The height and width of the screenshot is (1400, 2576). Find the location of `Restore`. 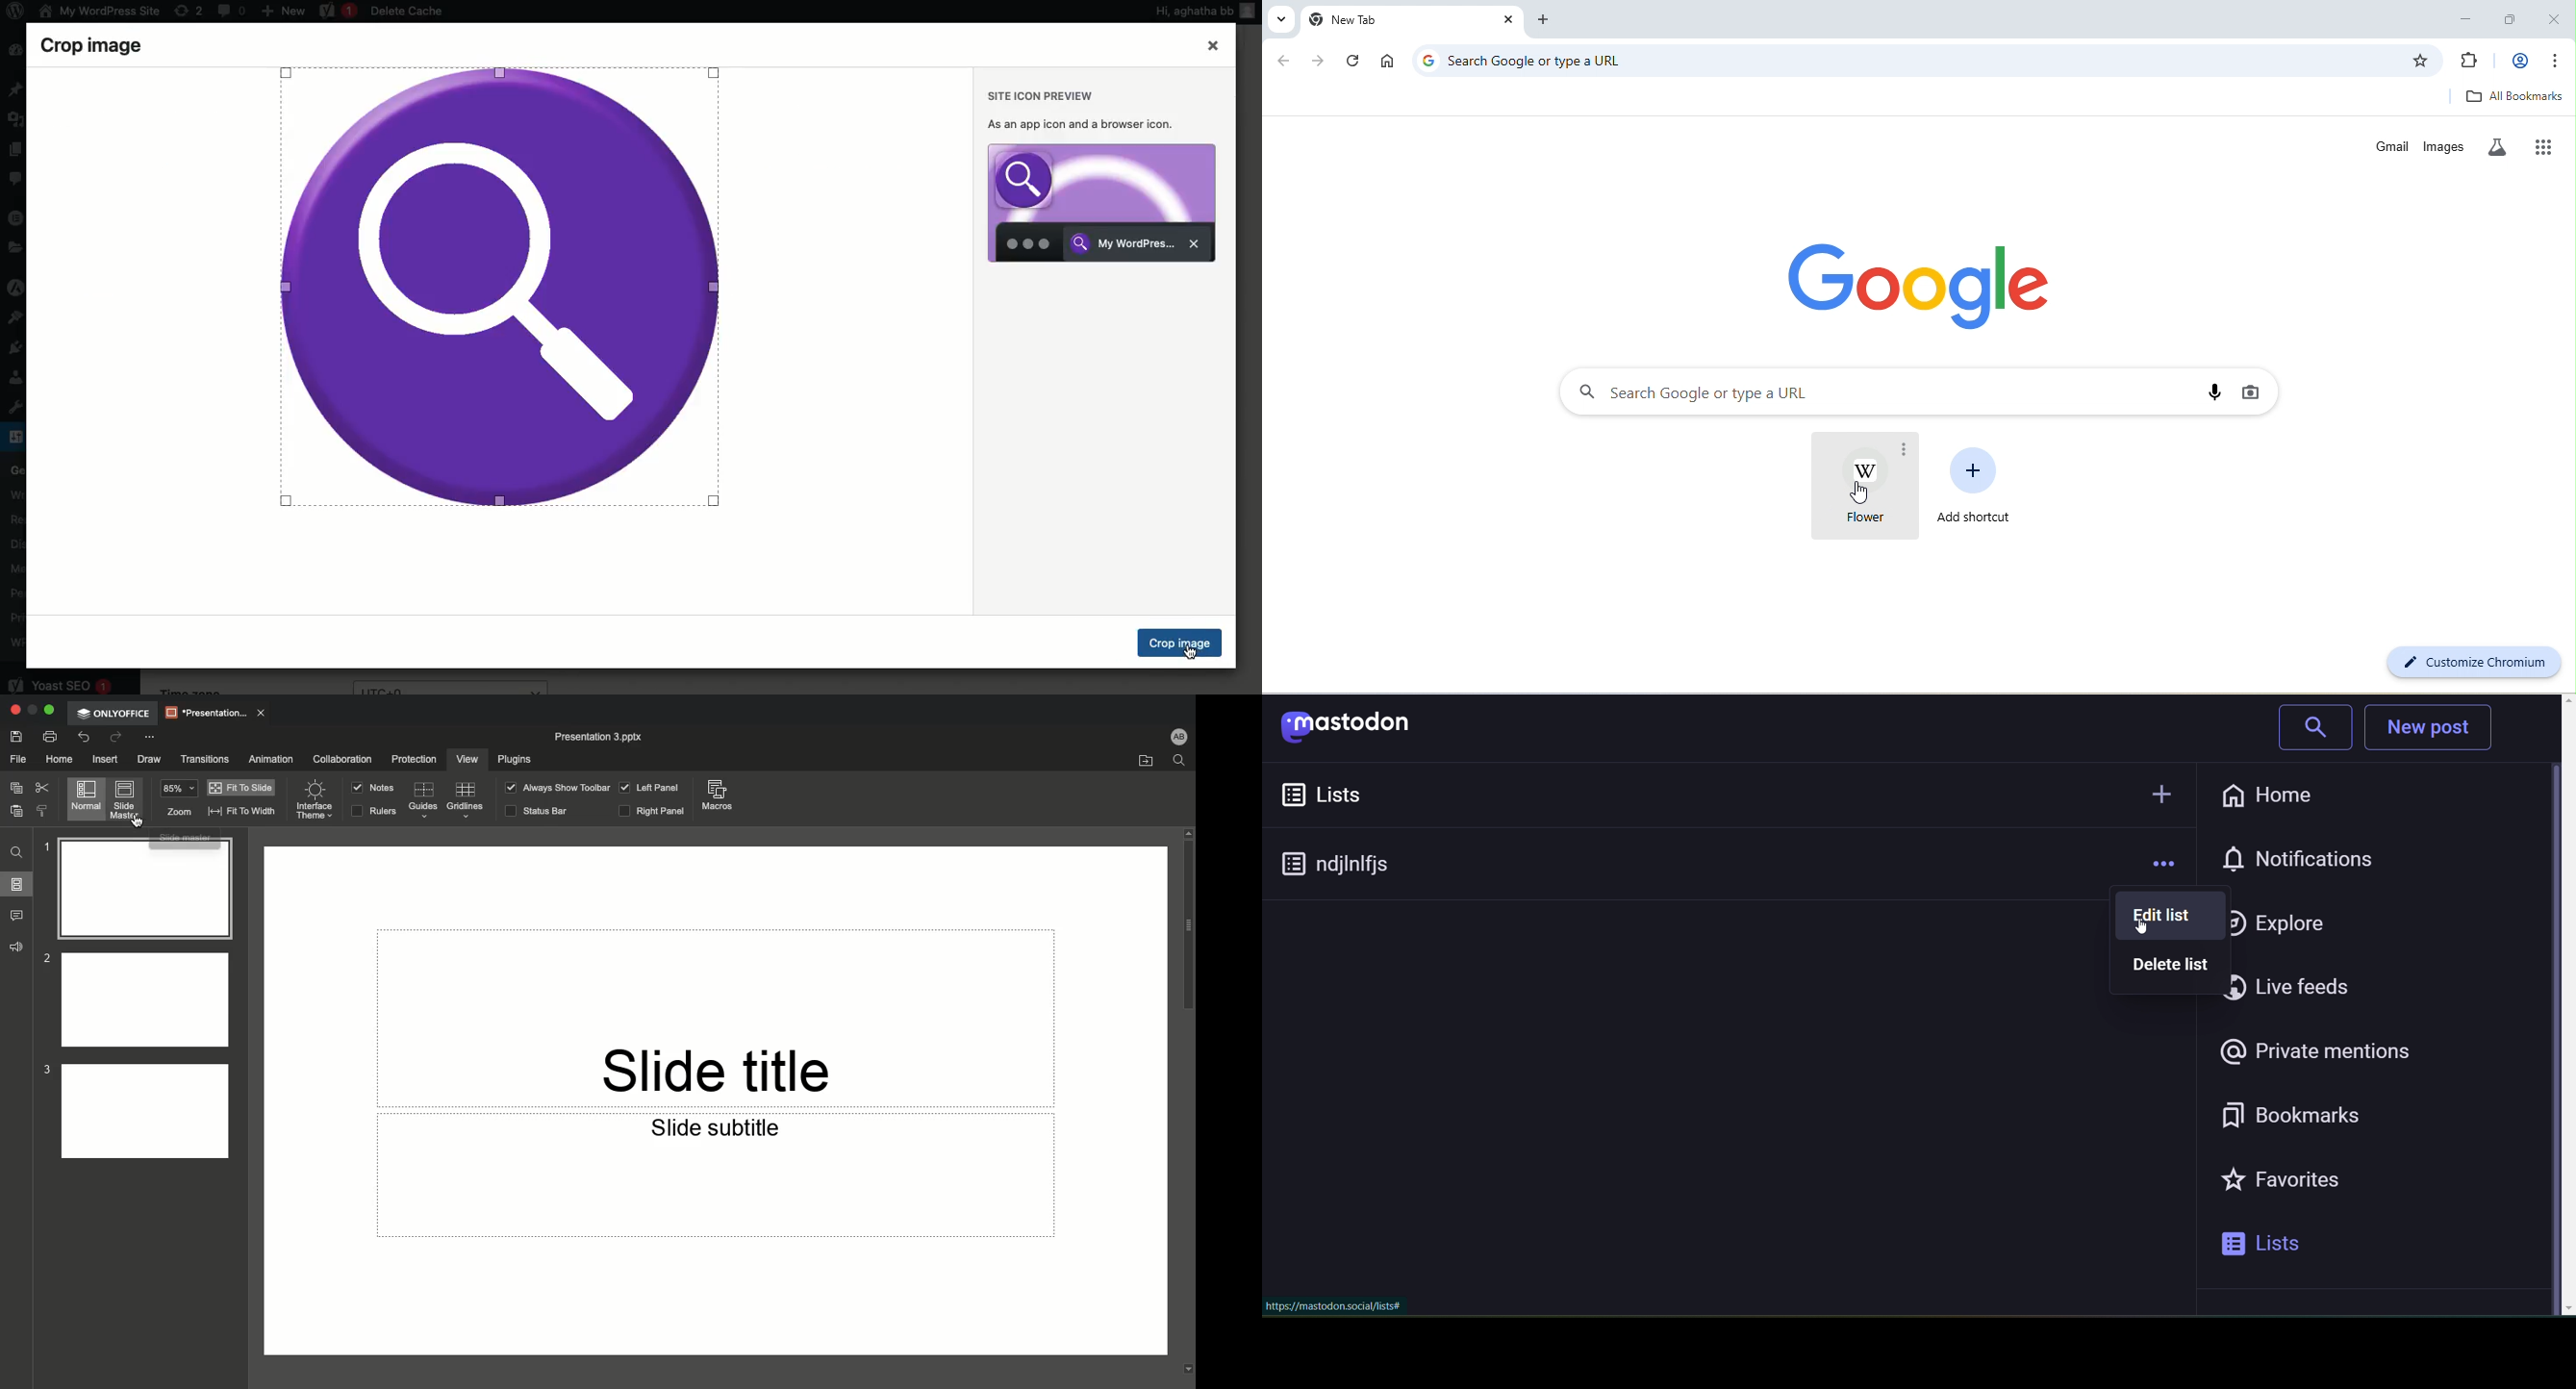

Restore is located at coordinates (32, 711).